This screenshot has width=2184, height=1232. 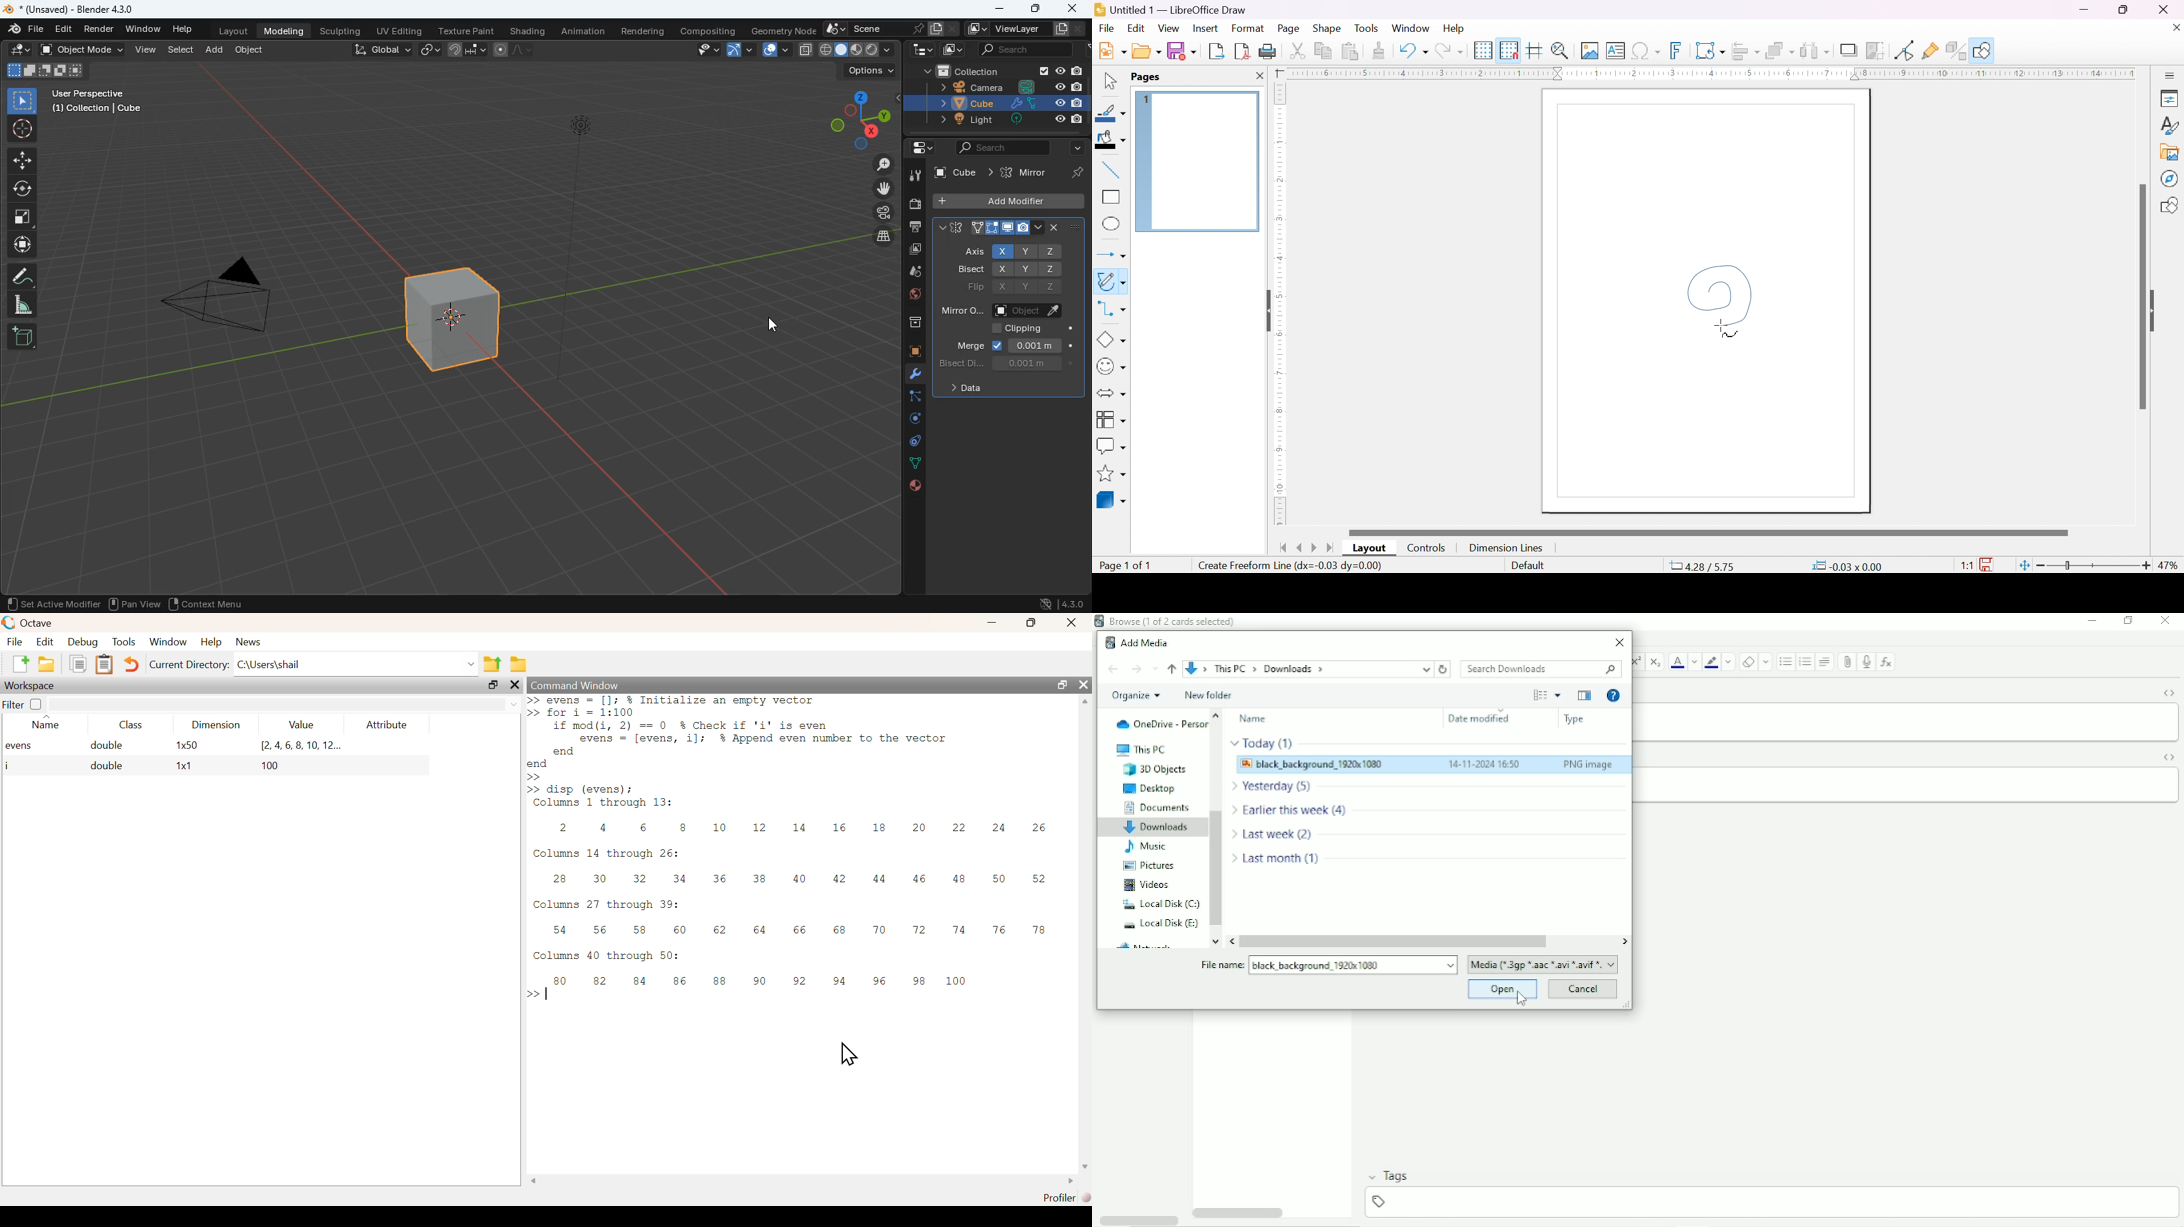 I want to click on New folder, so click(x=1208, y=695).